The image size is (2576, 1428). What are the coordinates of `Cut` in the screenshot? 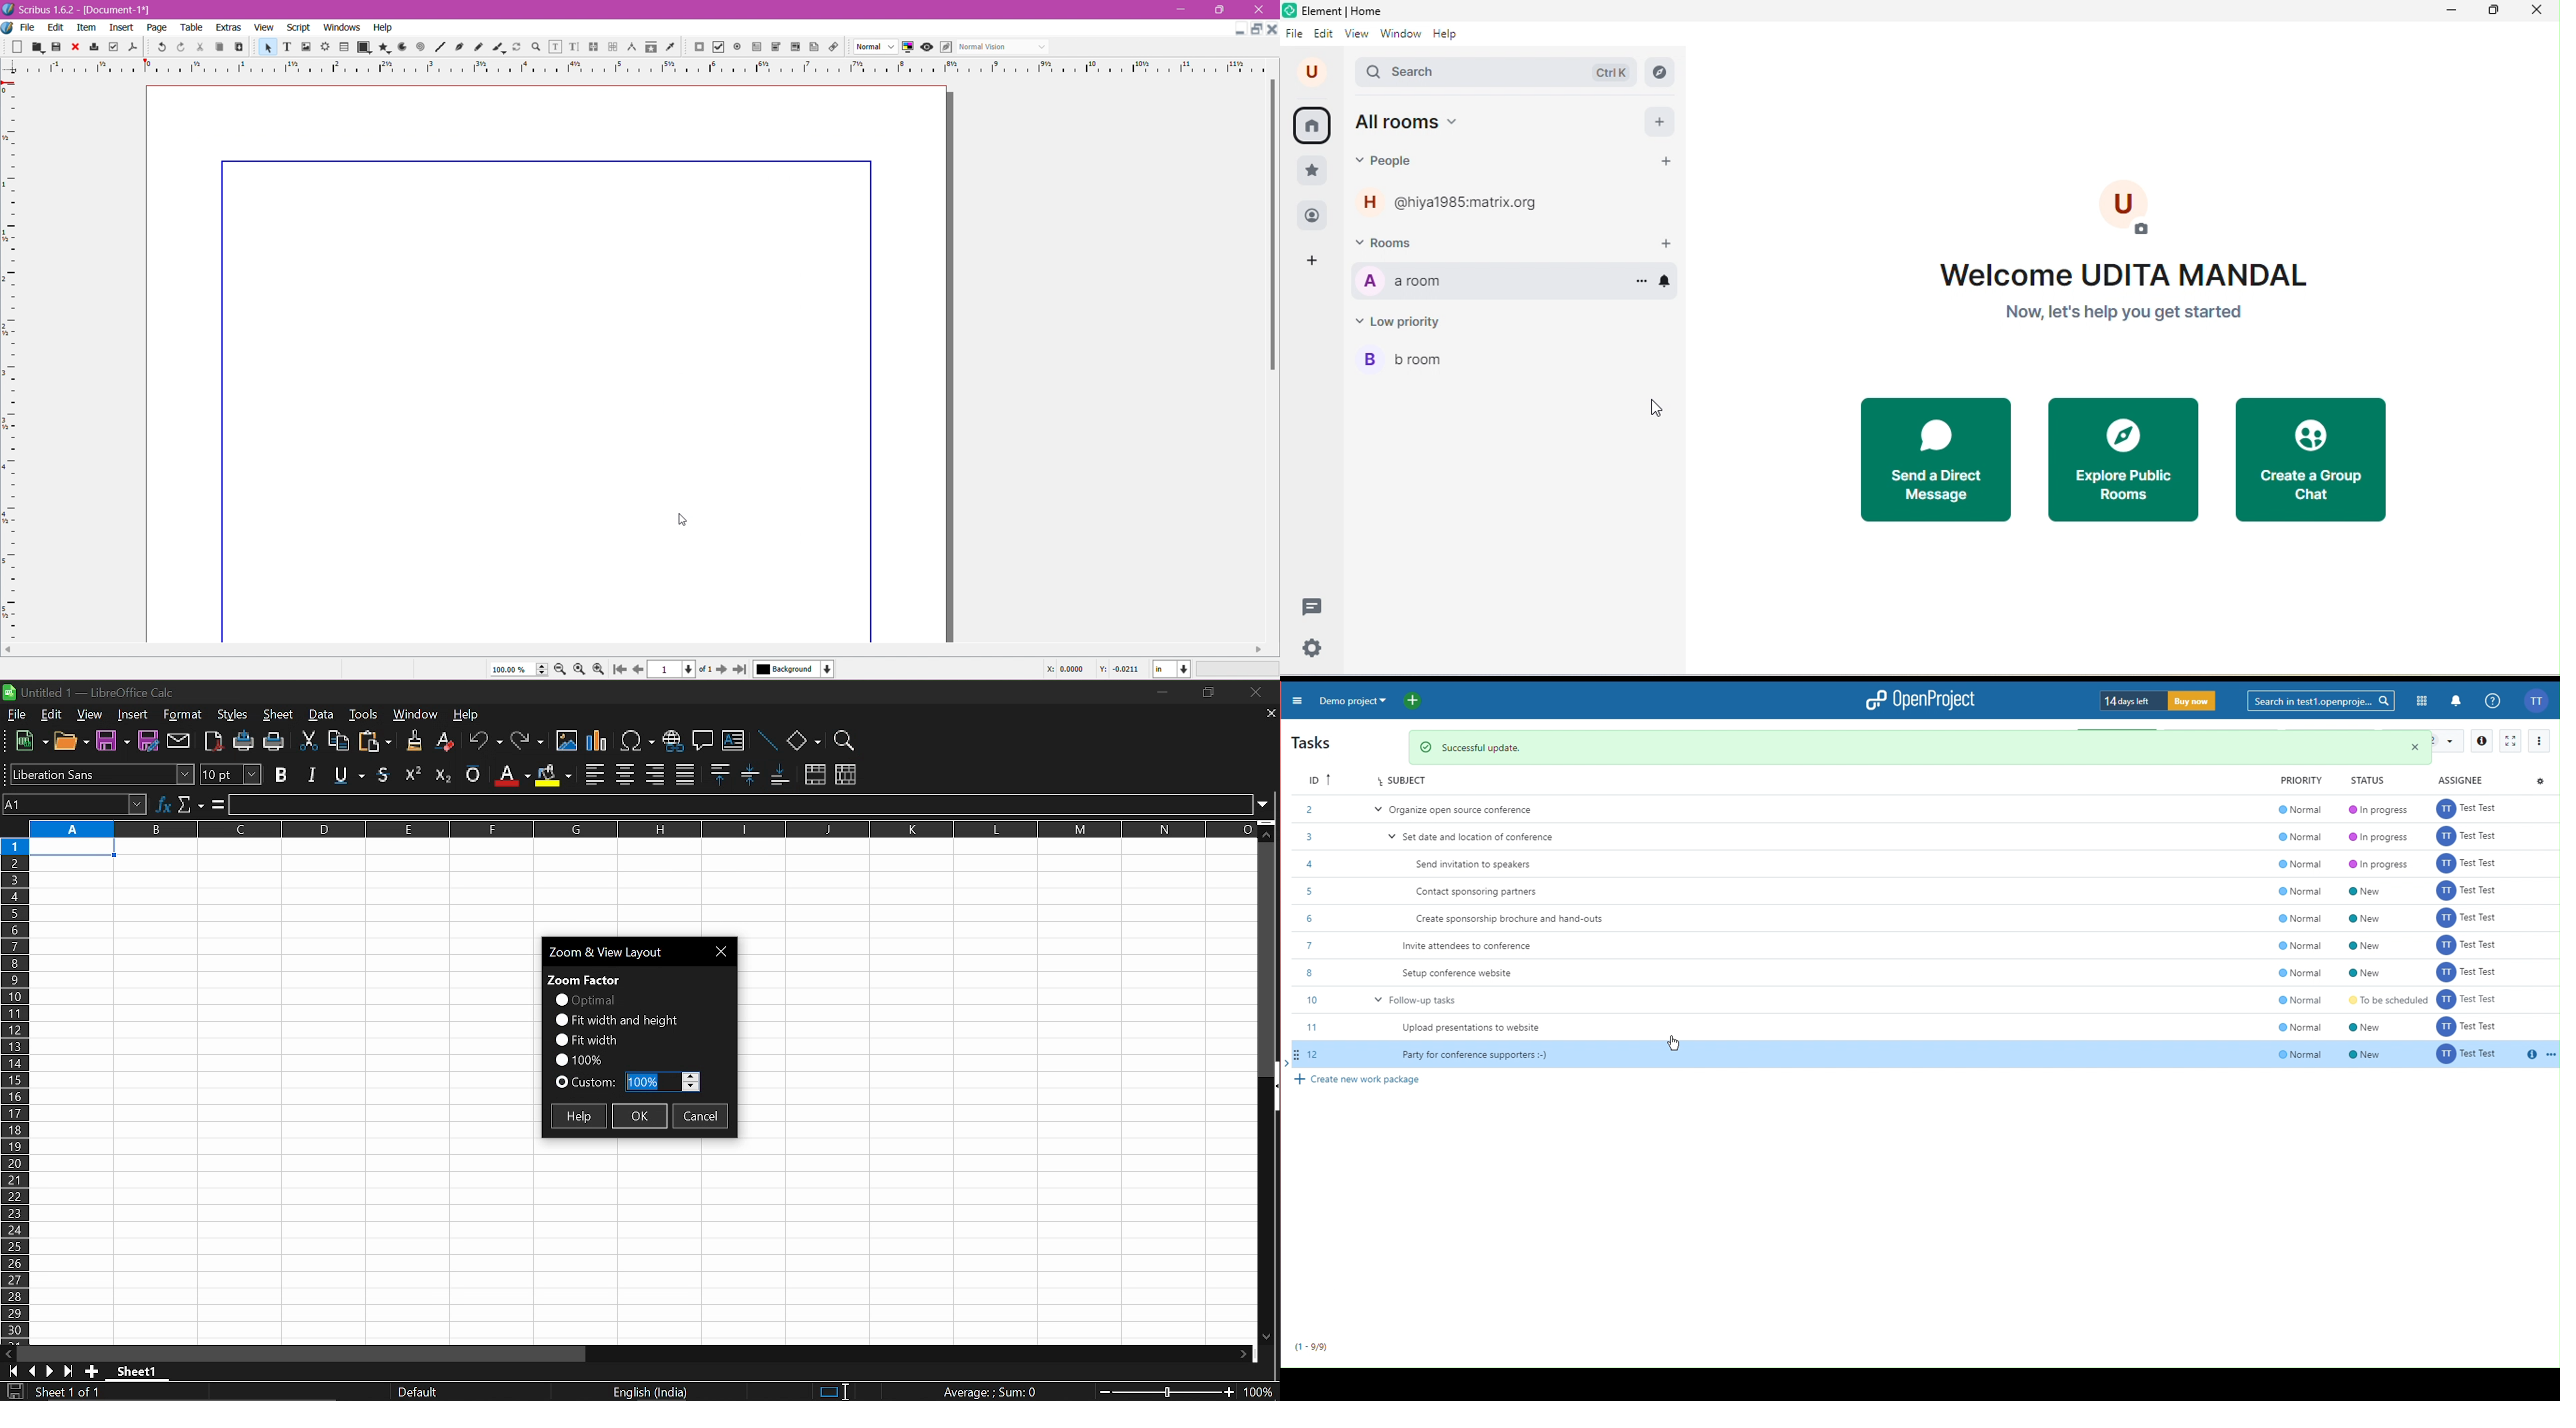 It's located at (199, 47).